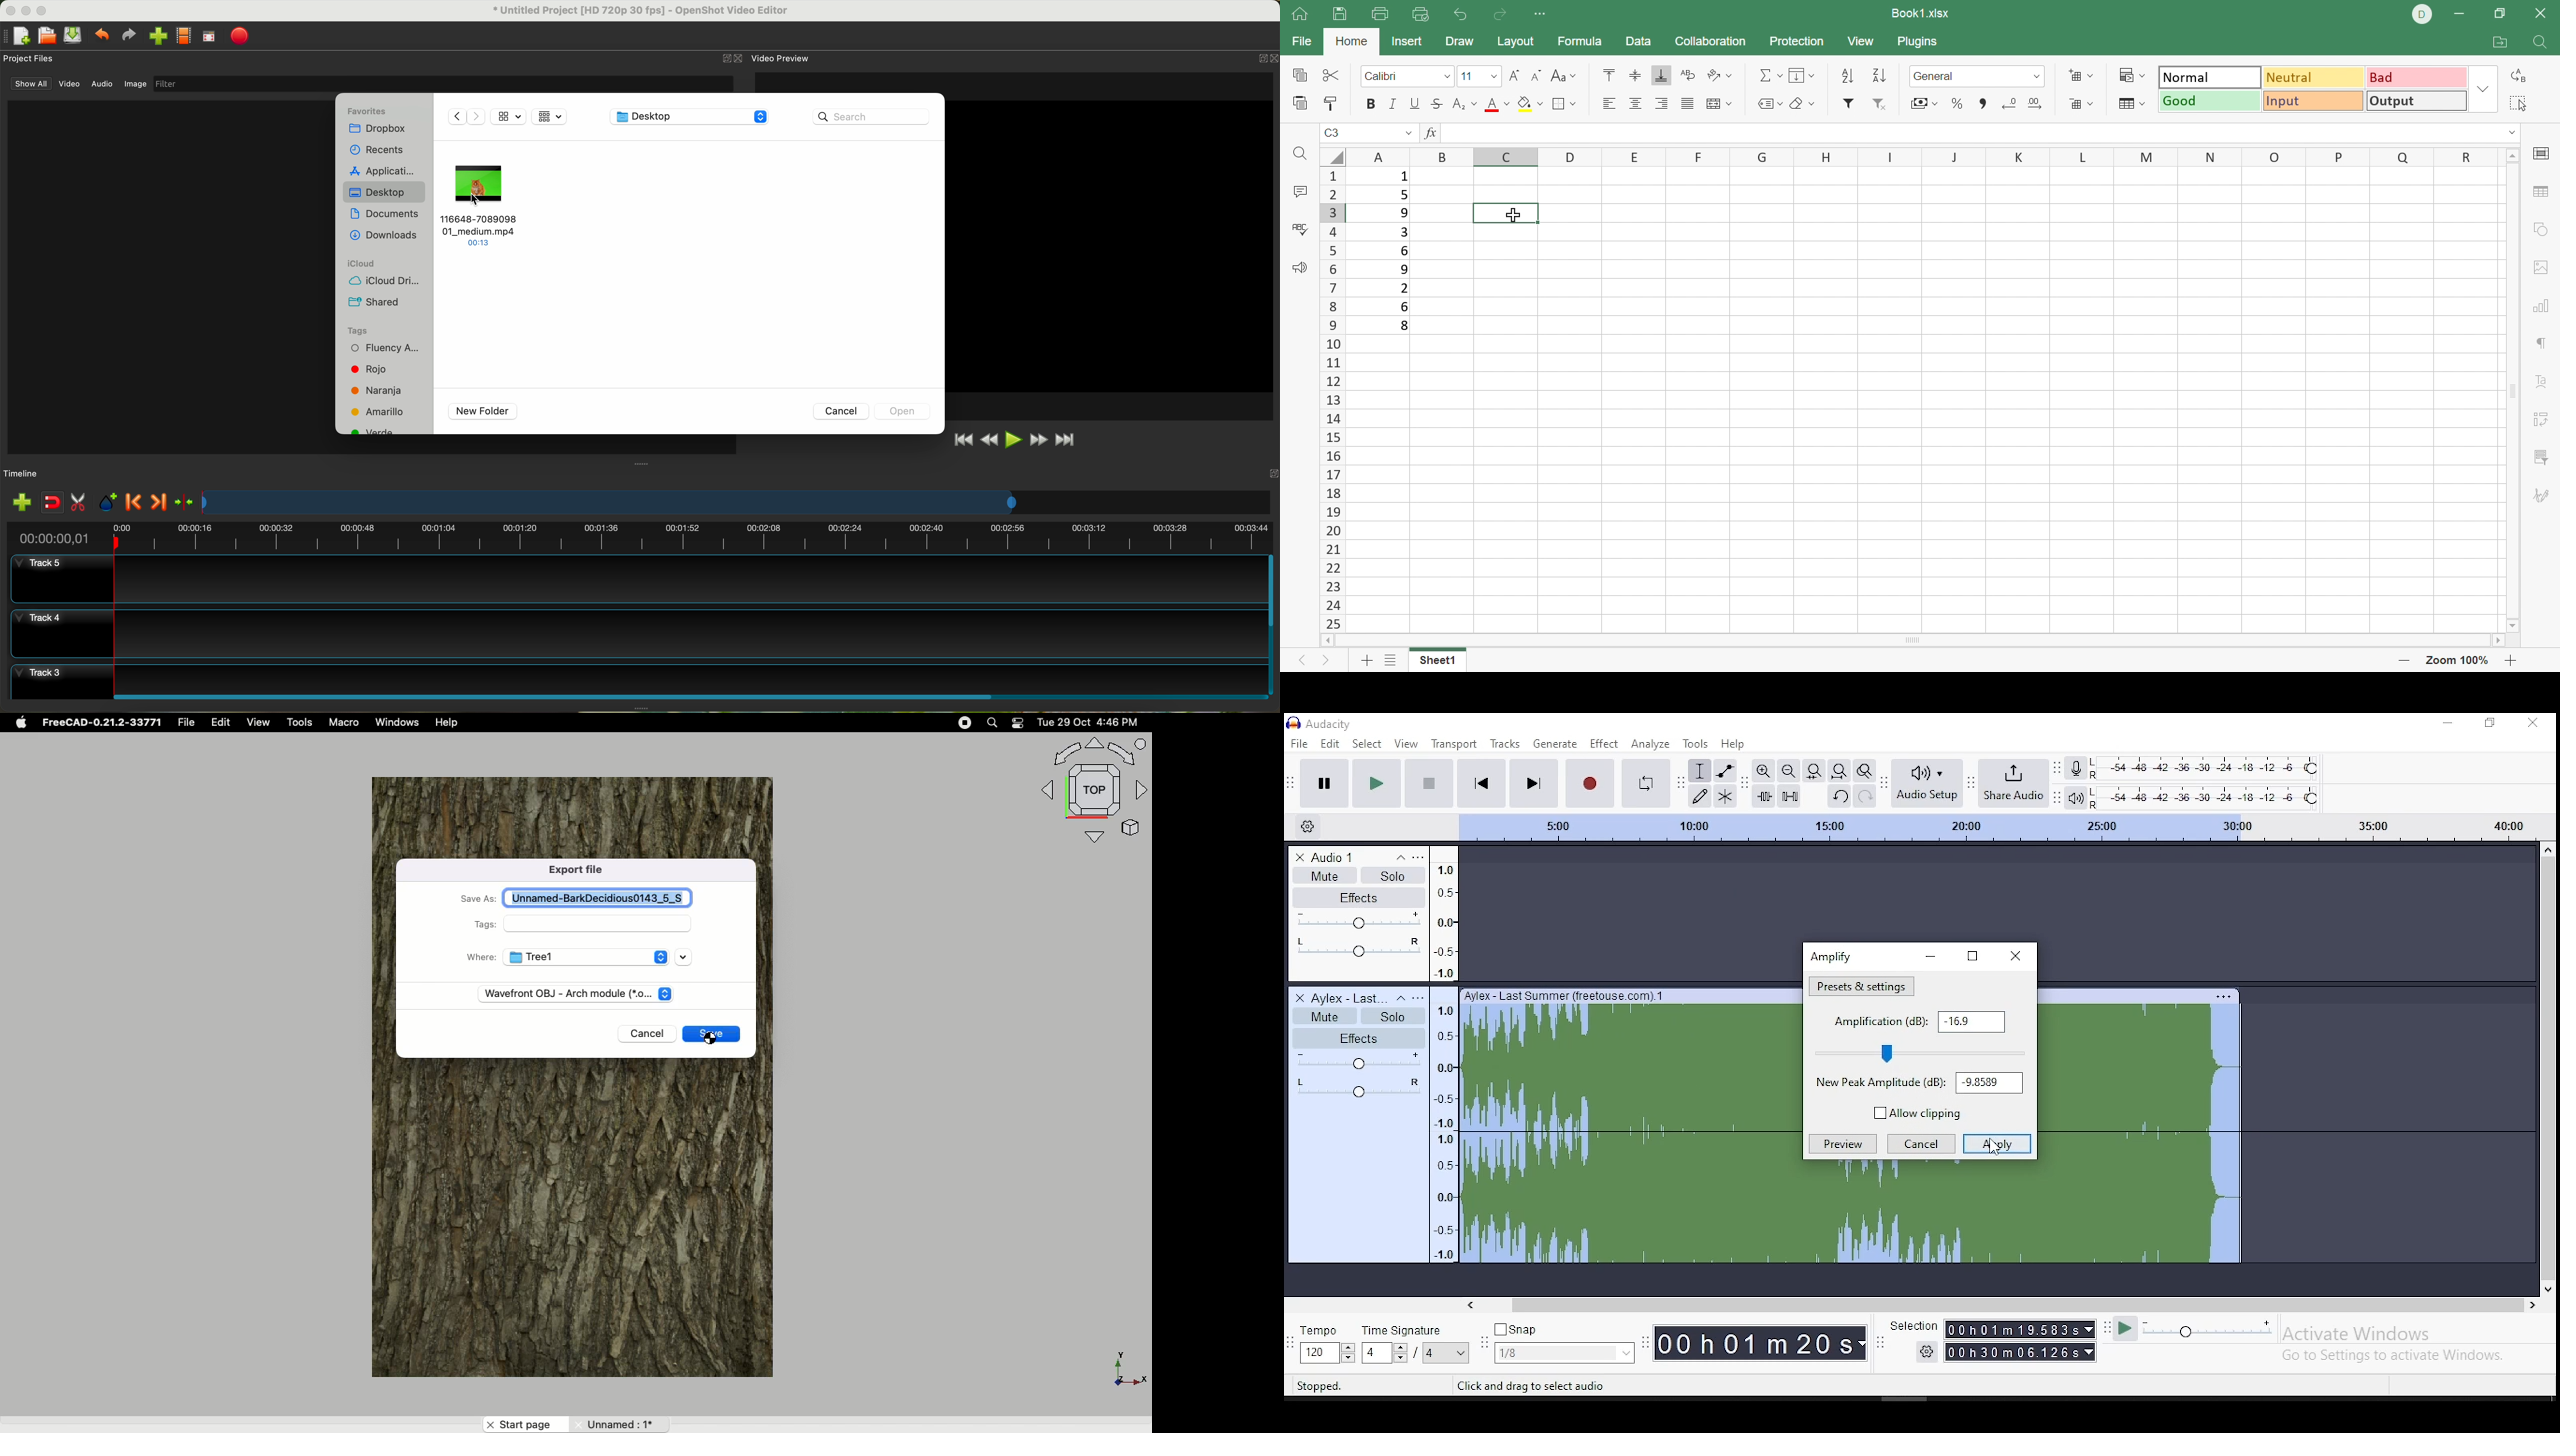  What do you see at coordinates (2075, 769) in the screenshot?
I see `record meter` at bounding box center [2075, 769].